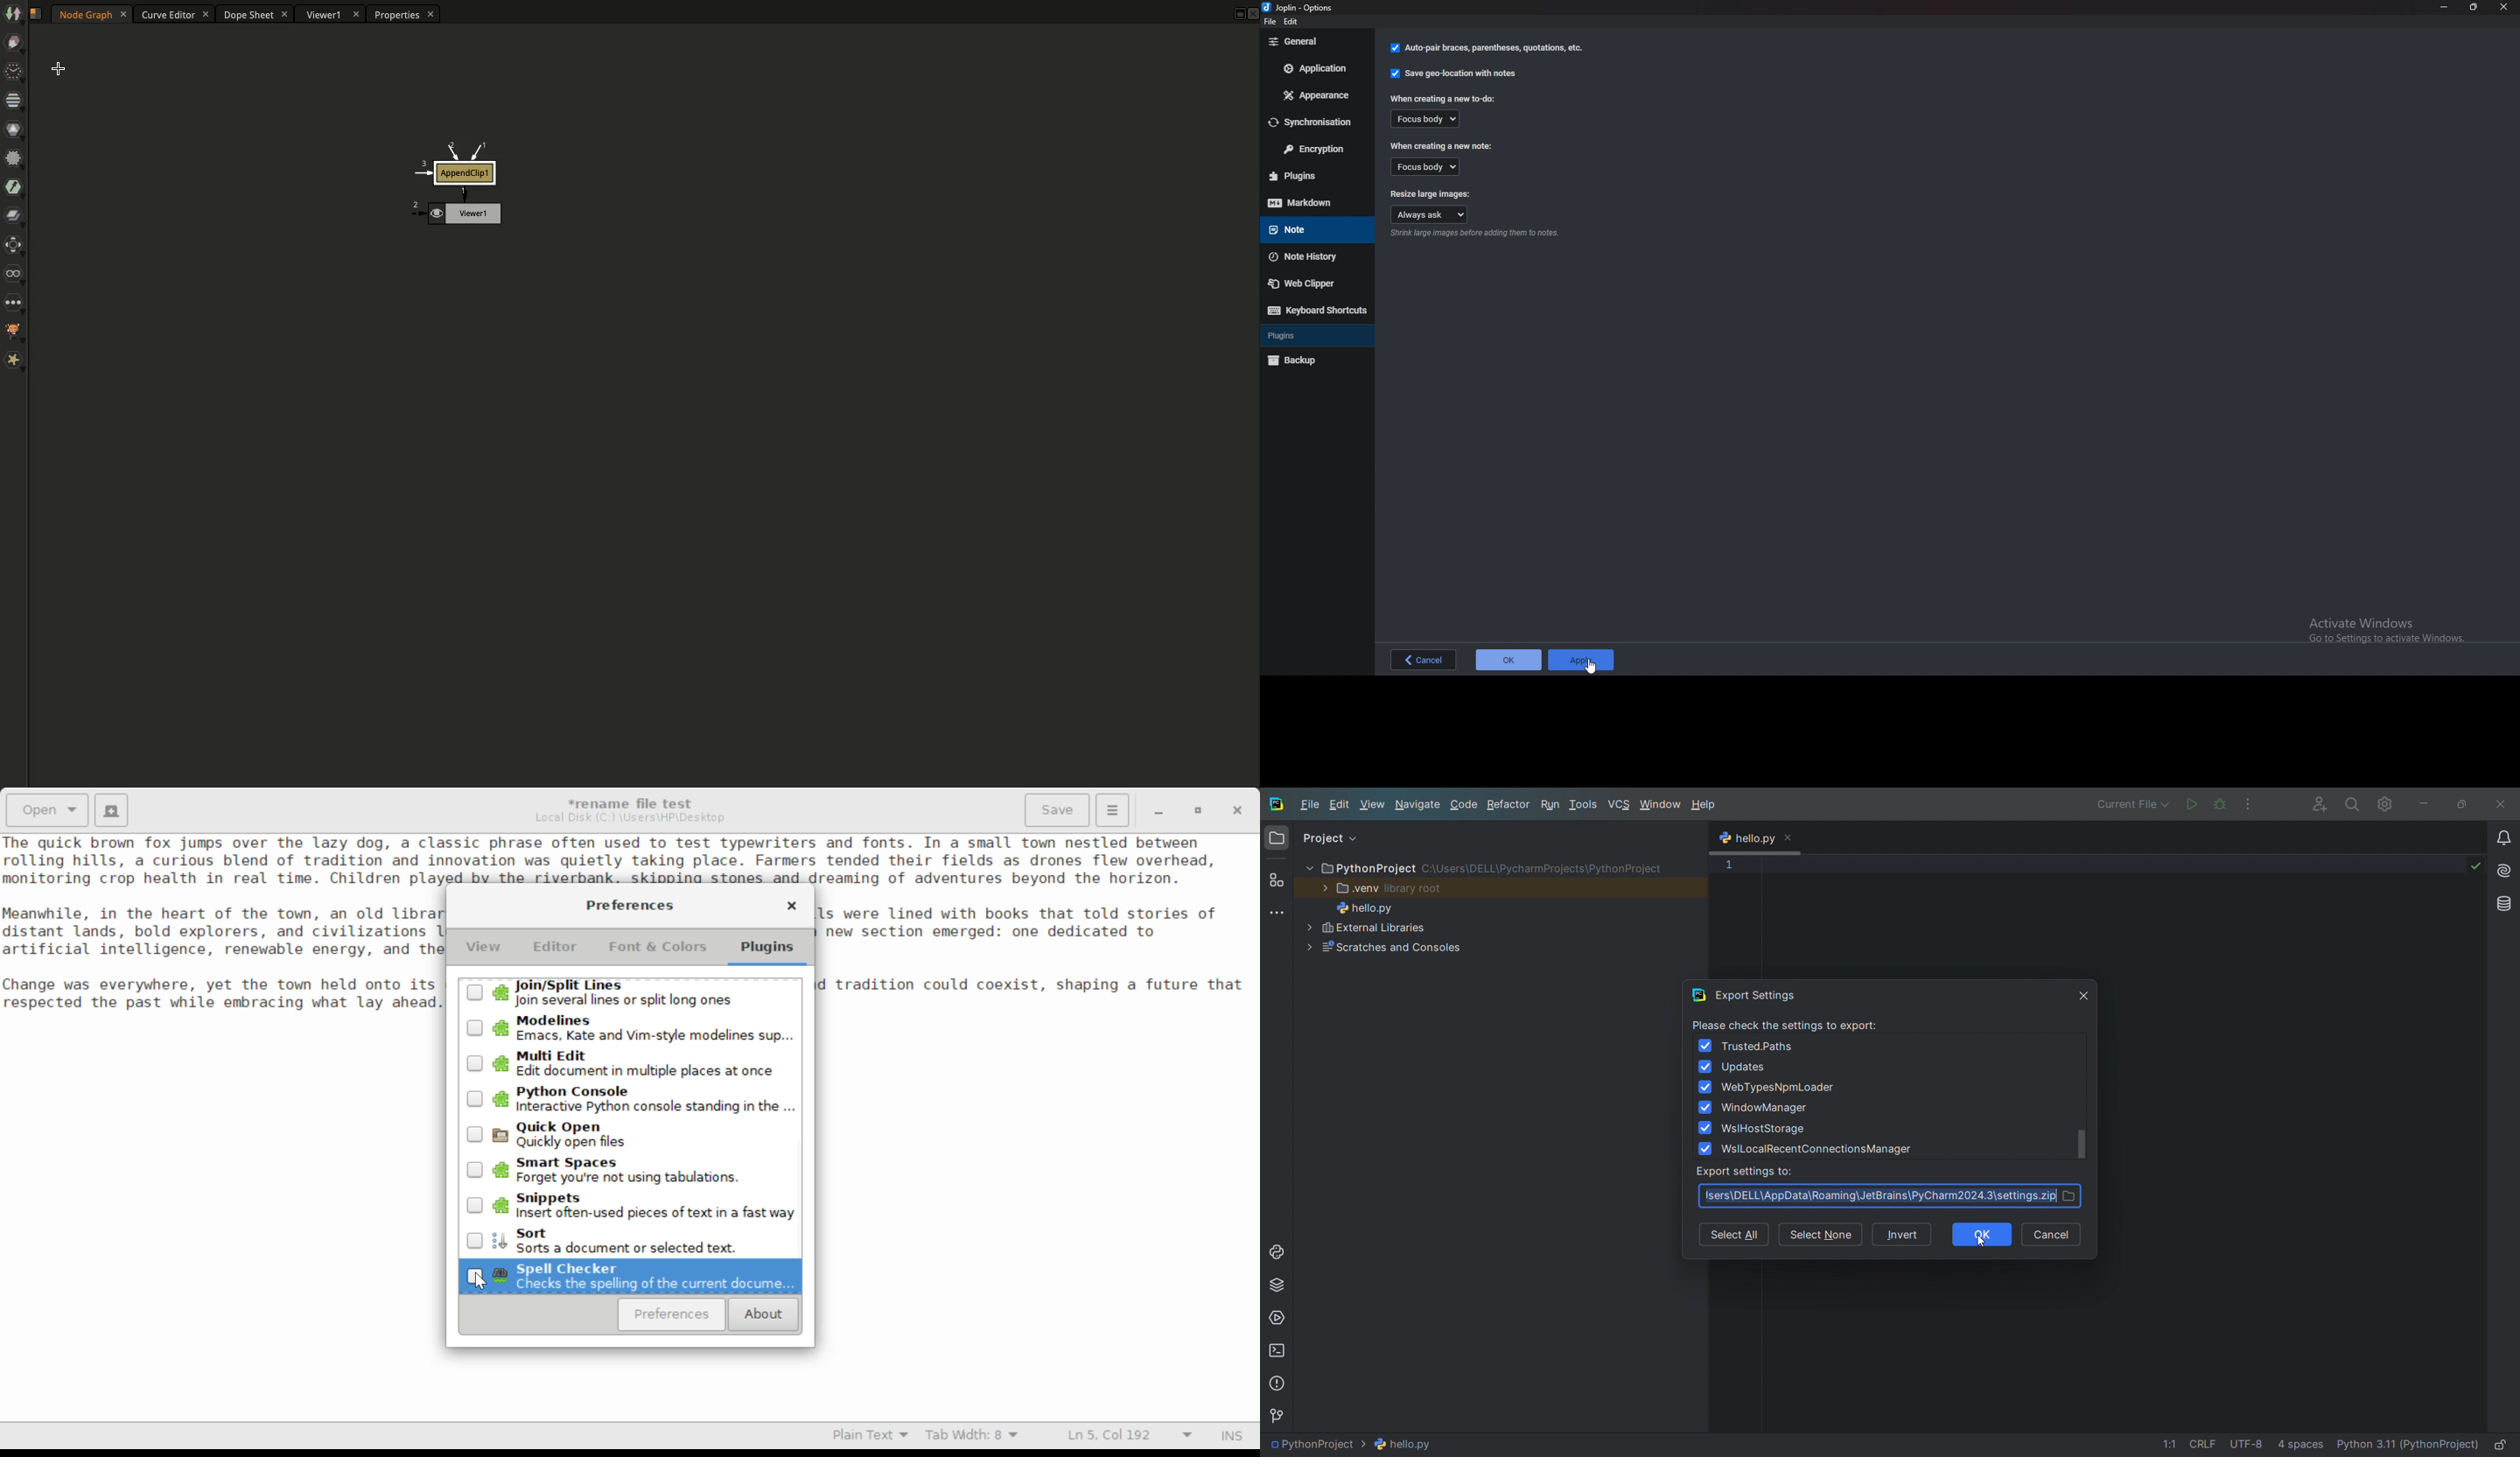 The height and width of the screenshot is (1484, 2520). I want to click on ok, so click(1508, 660).